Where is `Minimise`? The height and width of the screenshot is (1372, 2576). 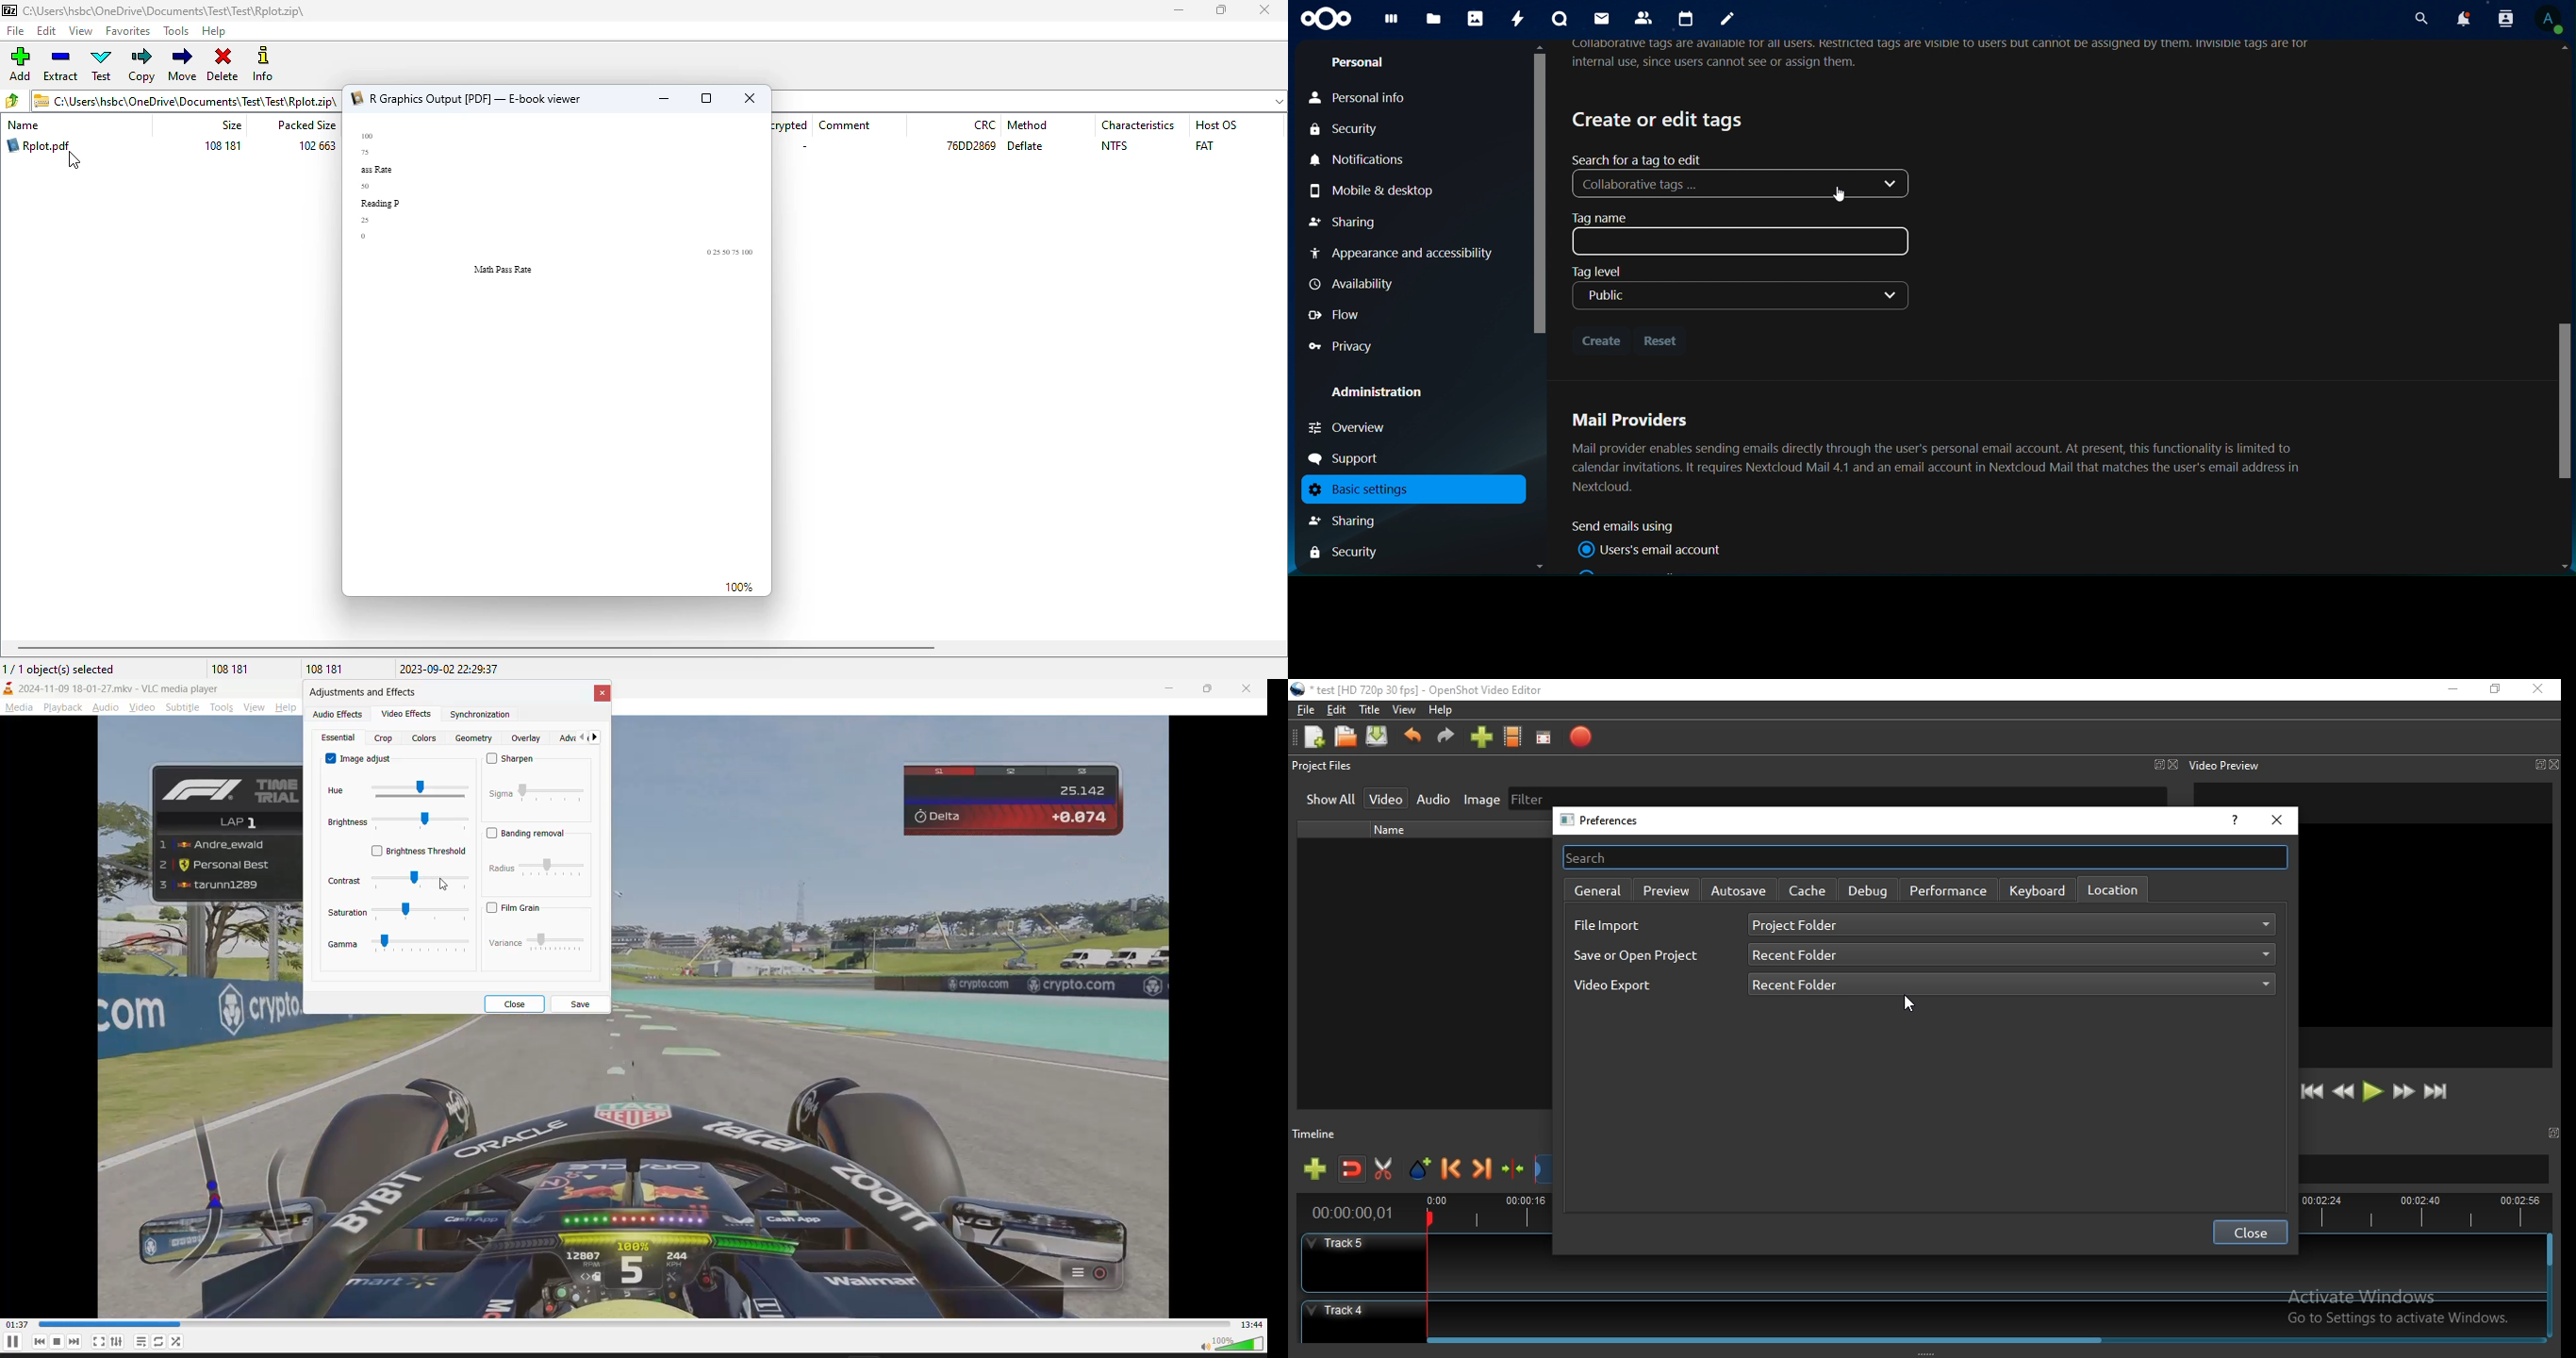
Minimise is located at coordinates (2453, 690).